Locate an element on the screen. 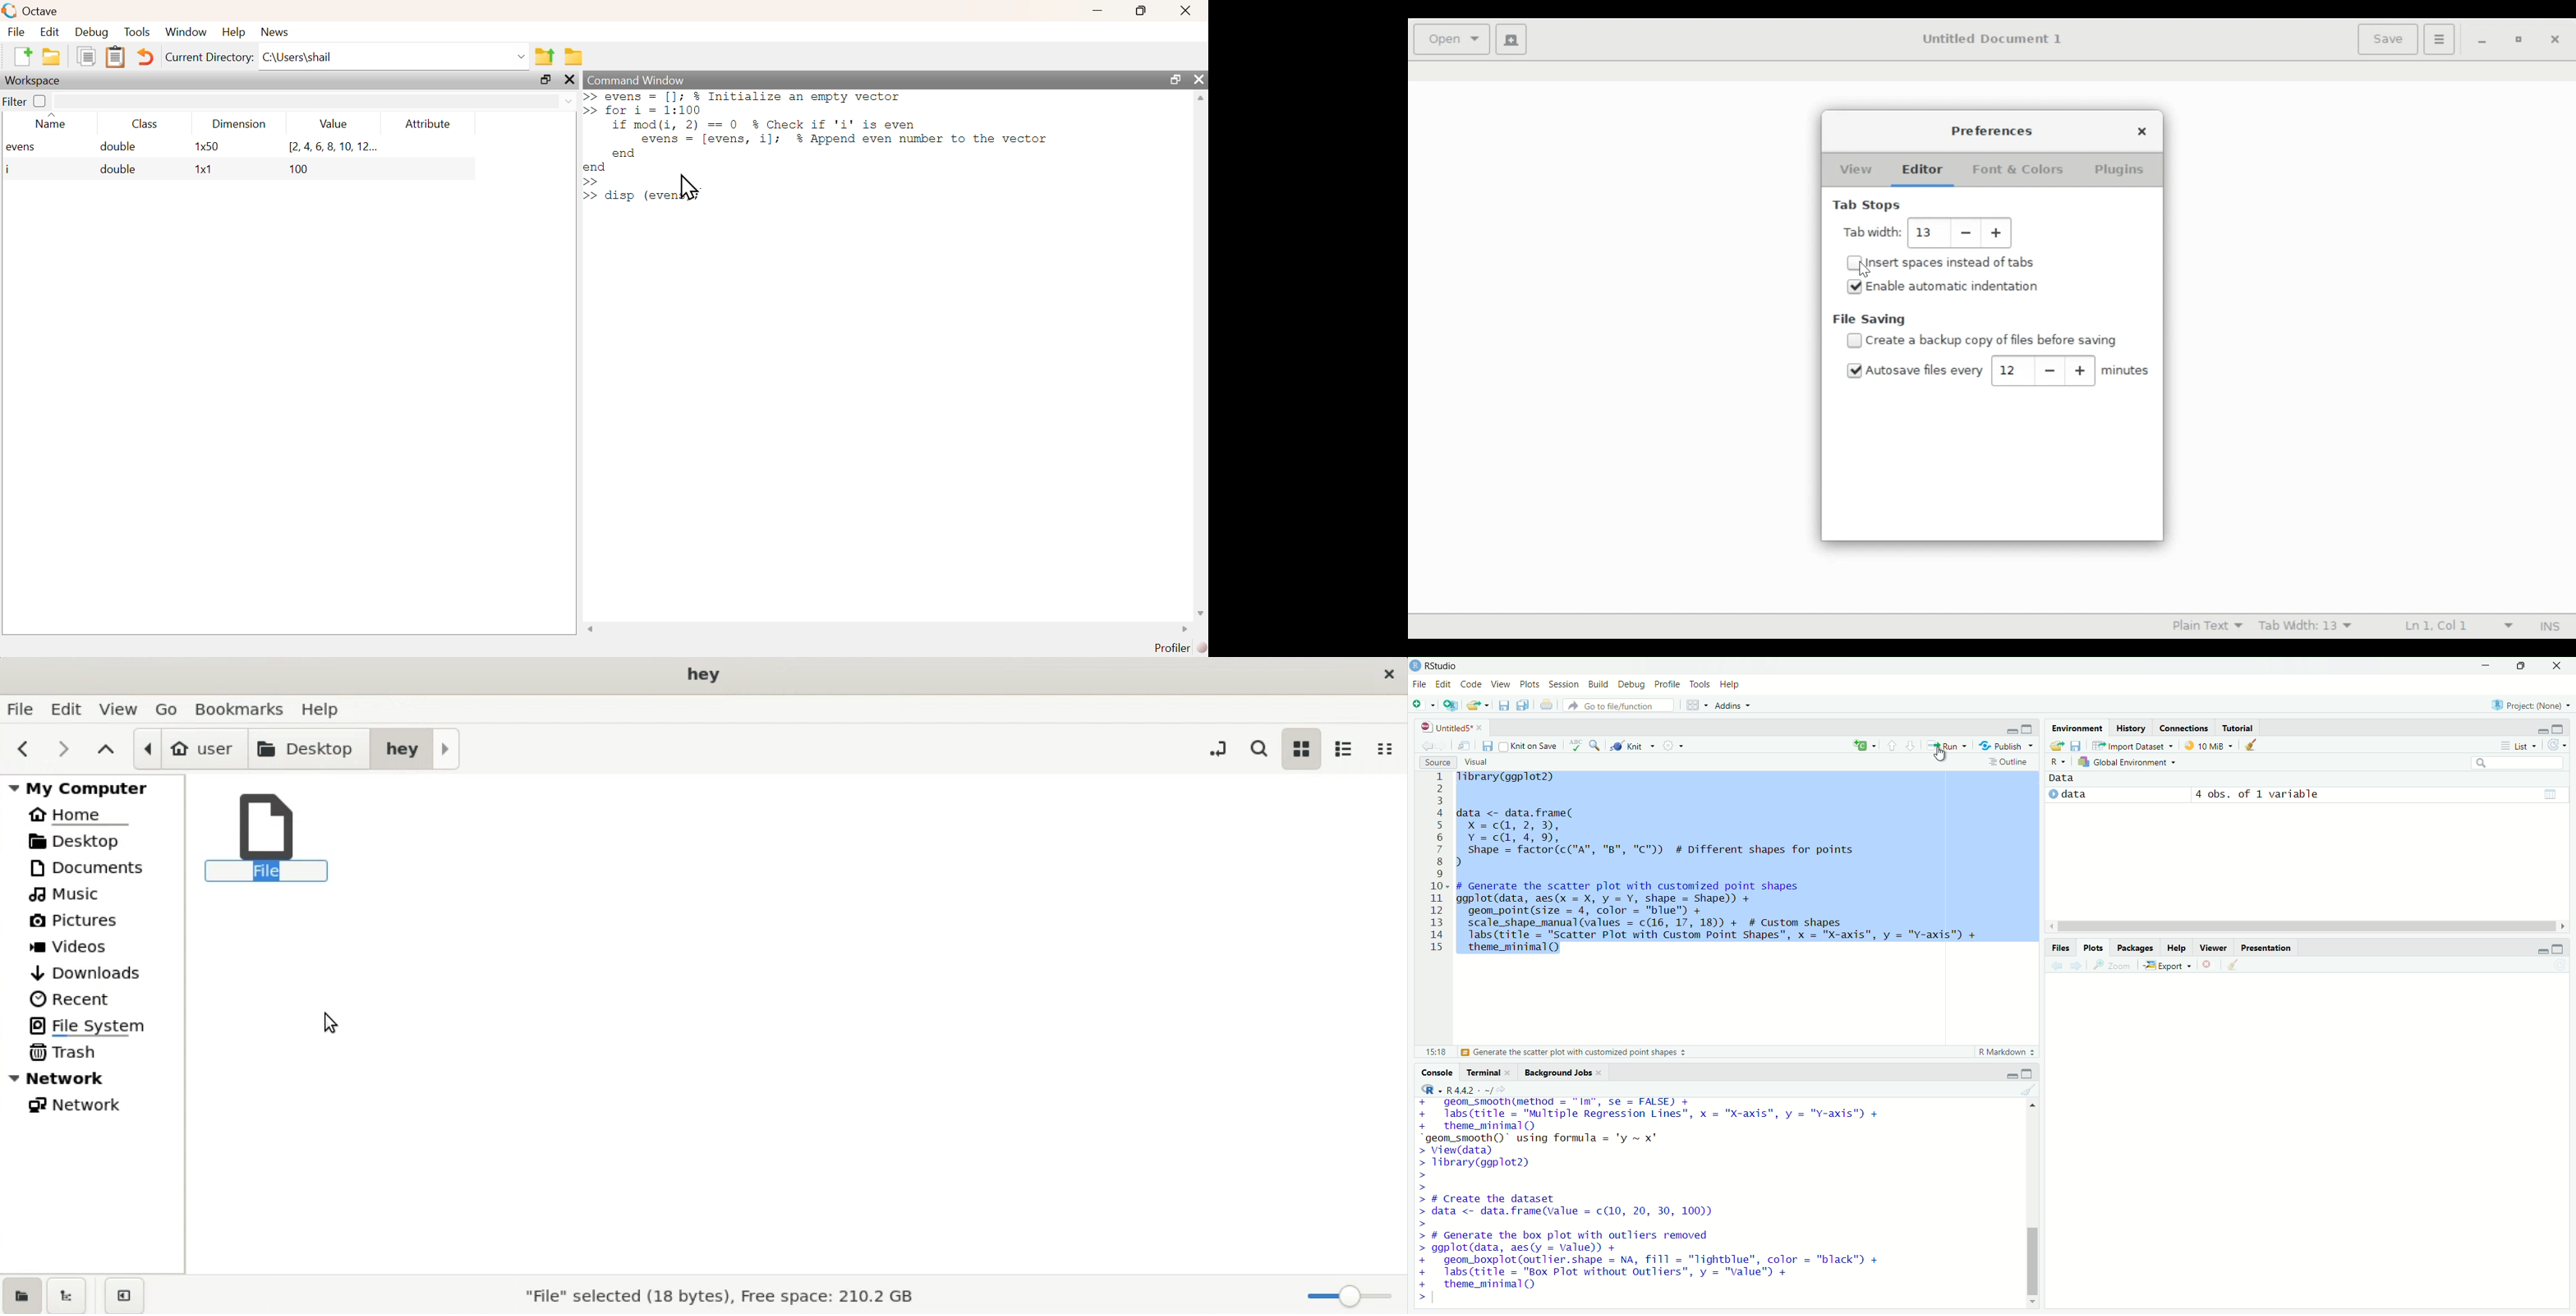 Image resolution: width=2576 pixels, height=1316 pixels. 12 is located at coordinates (2011, 370).